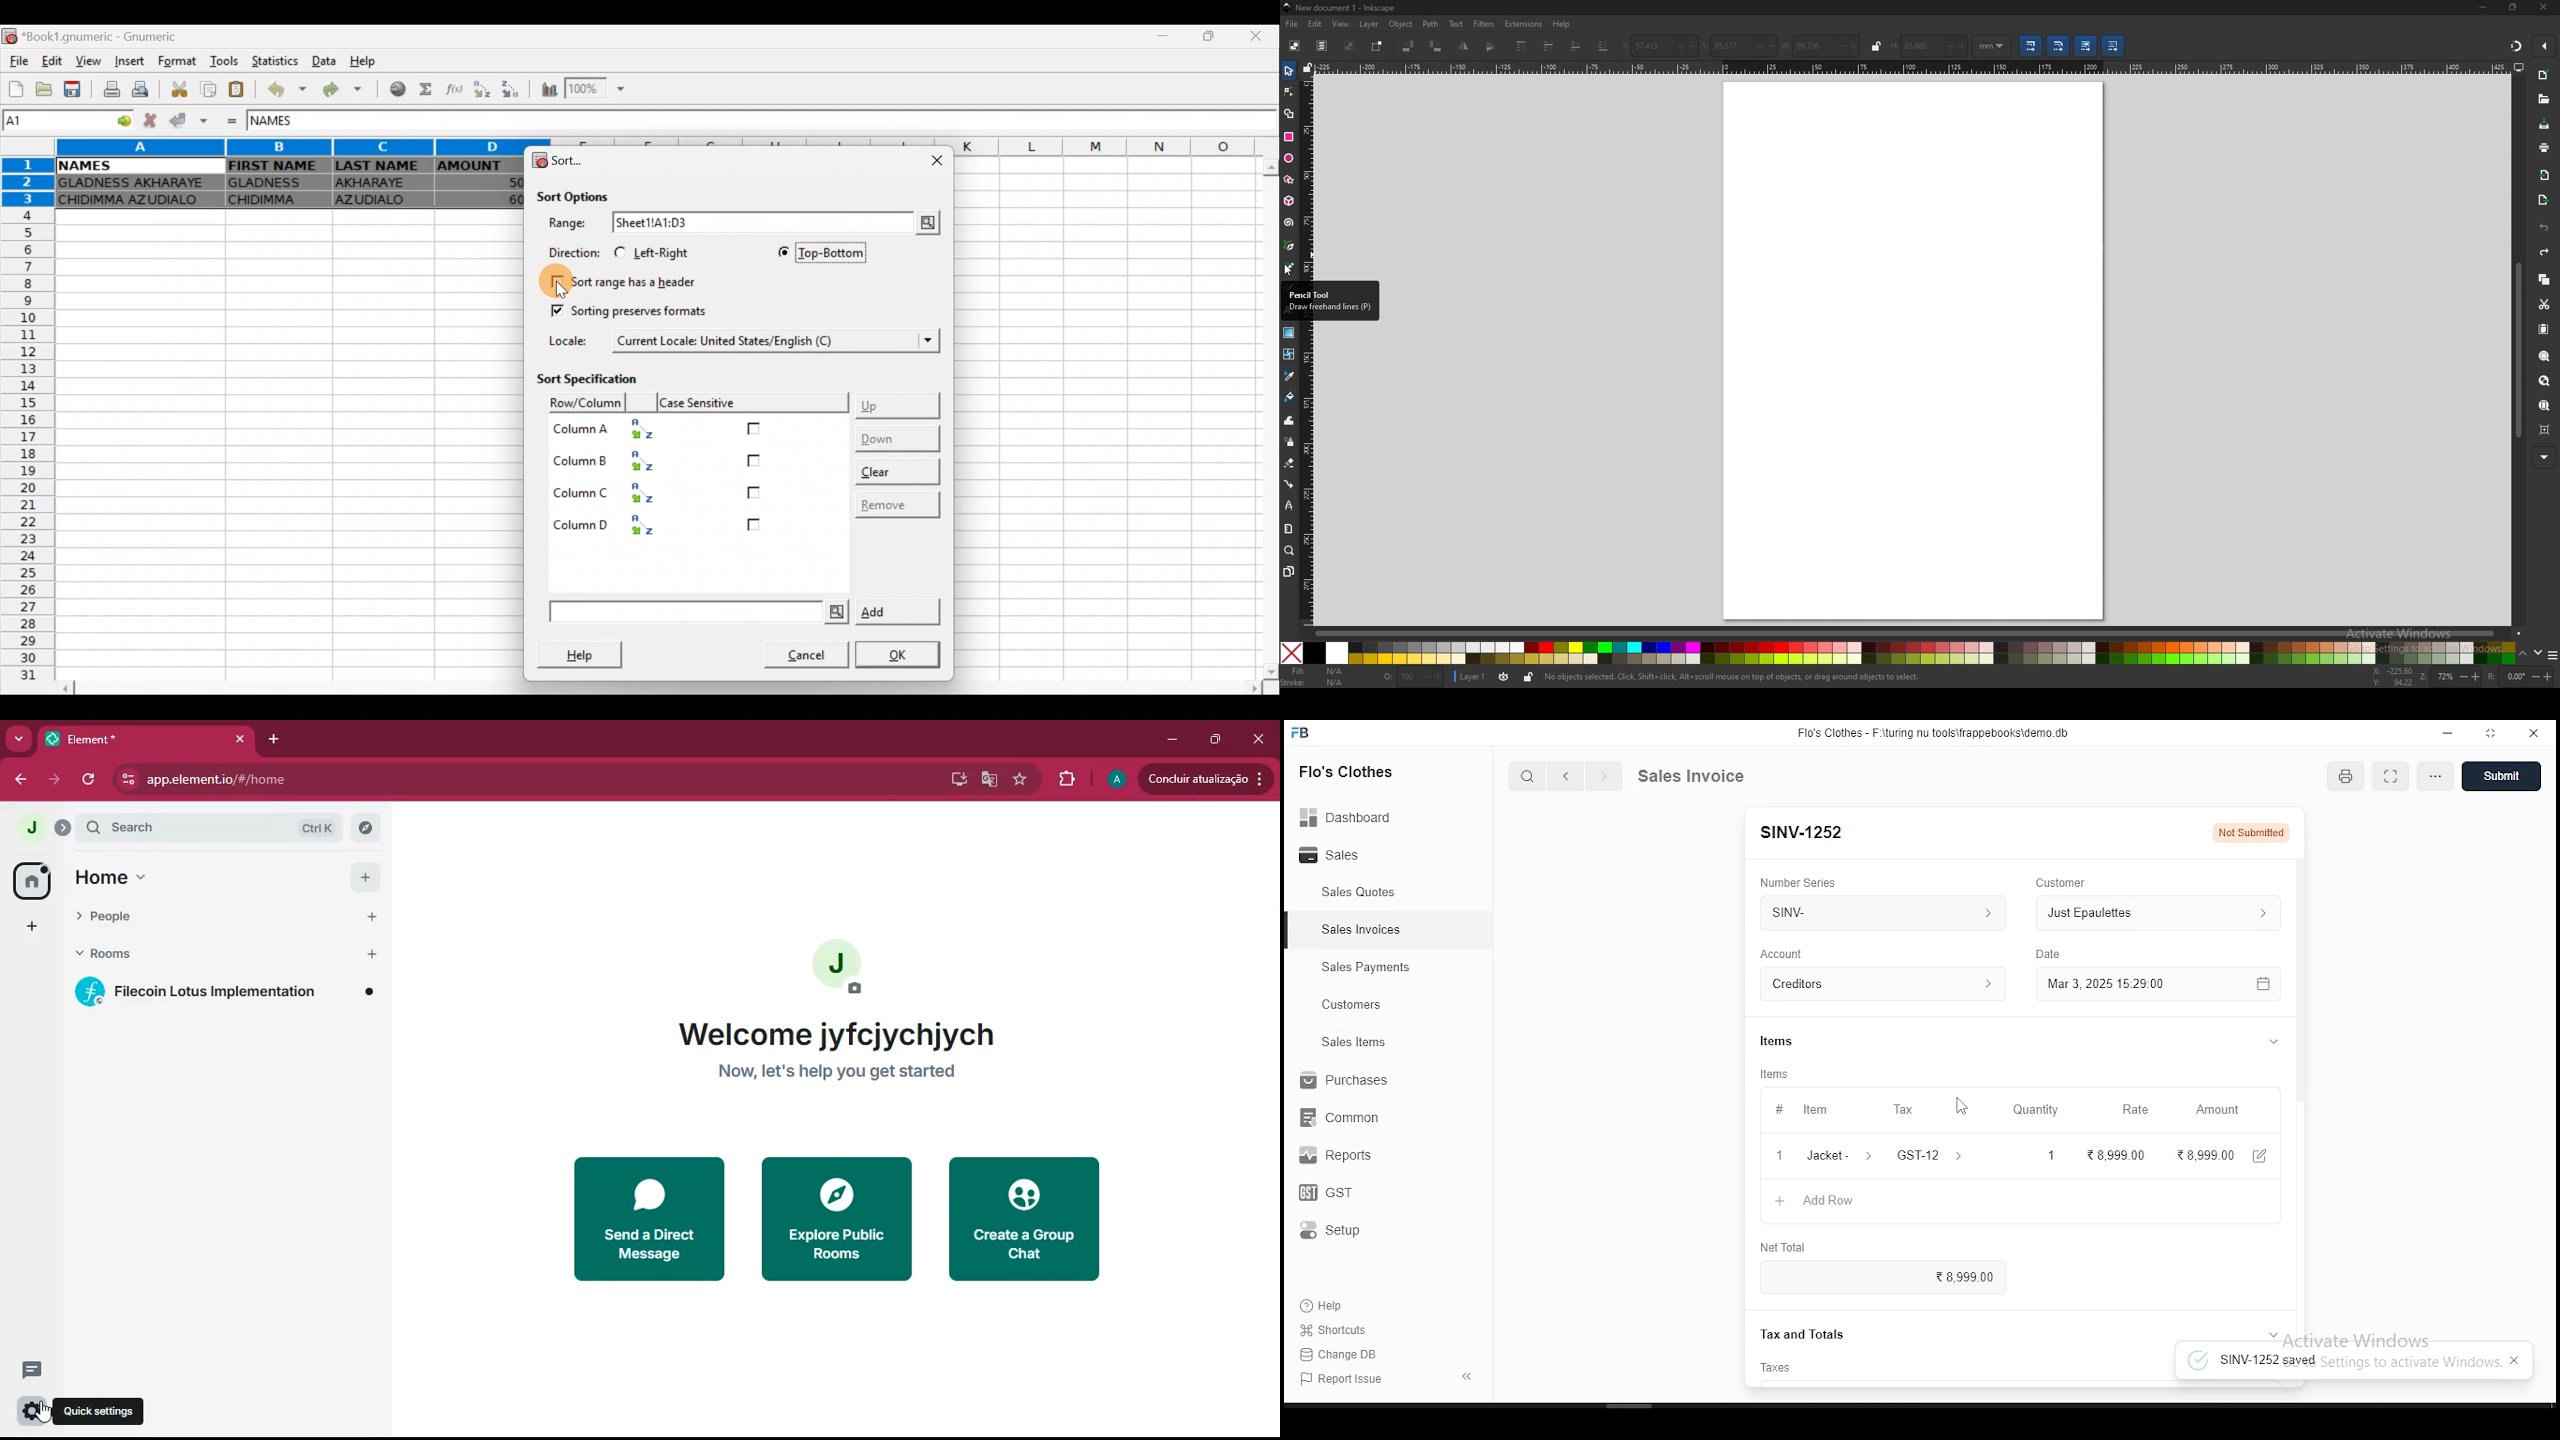 Image resolution: width=2576 pixels, height=1456 pixels. Describe the element at coordinates (2440, 776) in the screenshot. I see `scan` at that location.